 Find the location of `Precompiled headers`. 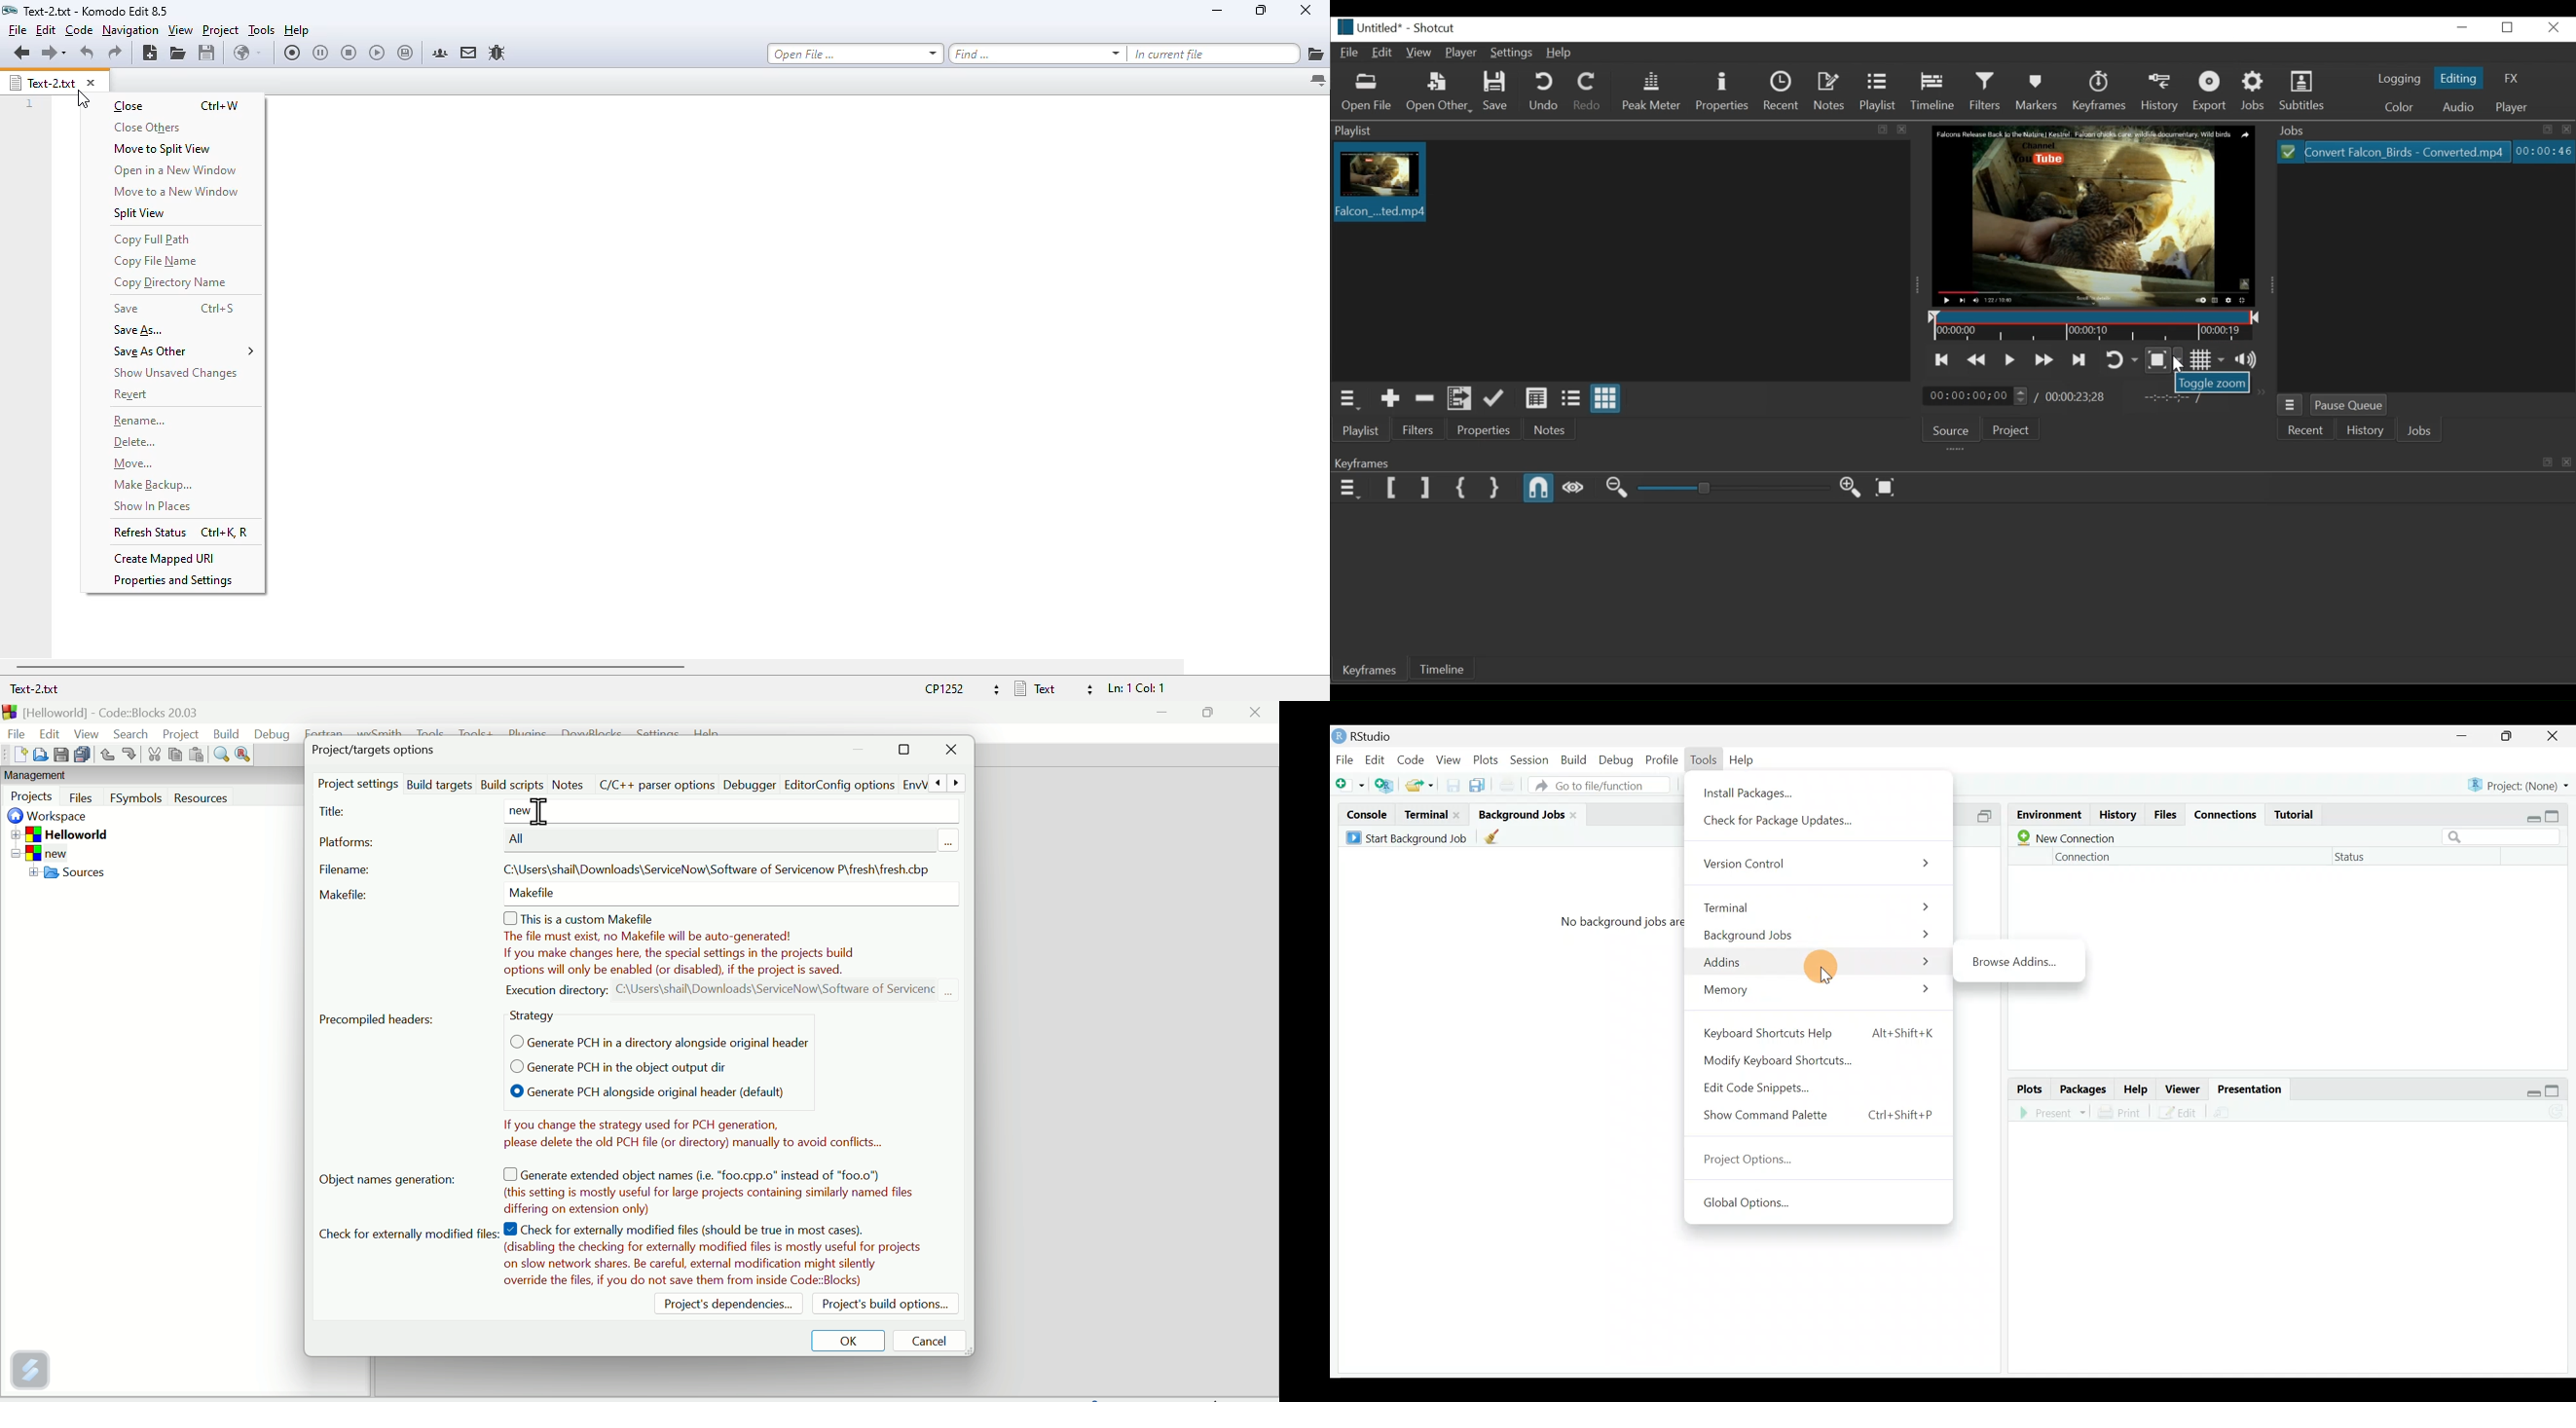

Precompiled headers is located at coordinates (380, 1018).